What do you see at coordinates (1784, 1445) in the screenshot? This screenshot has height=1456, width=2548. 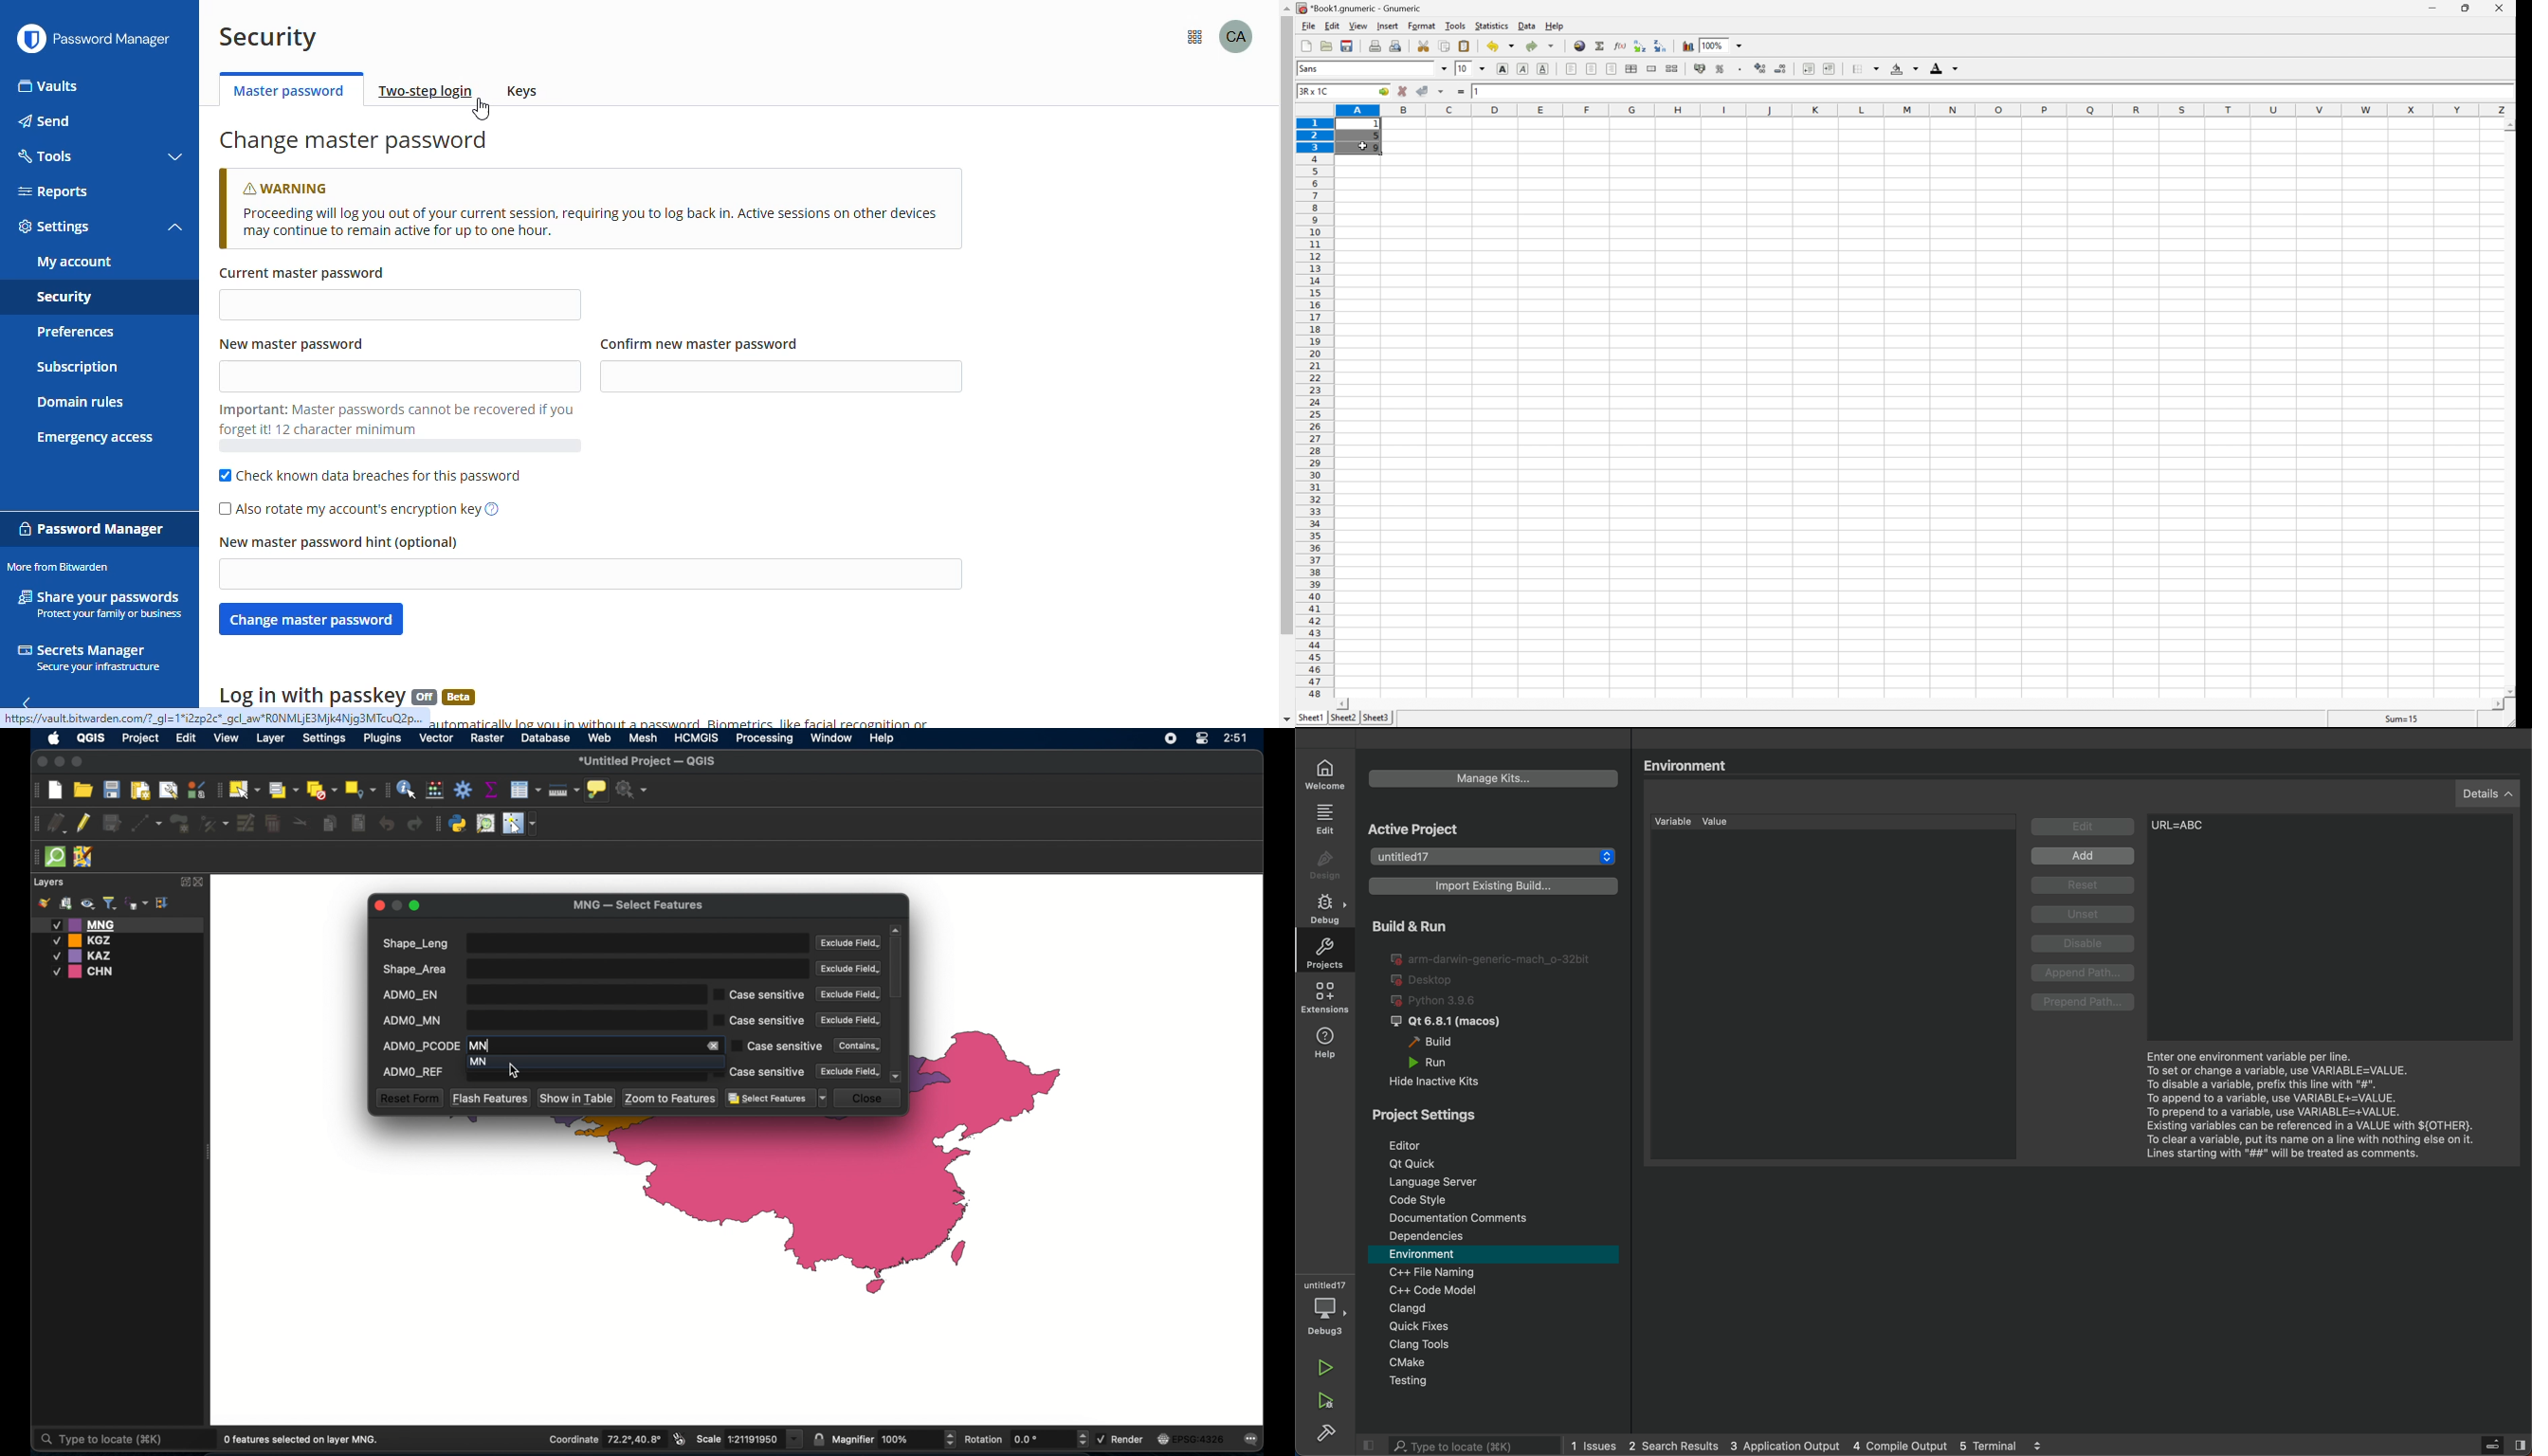 I see `3 application output` at bounding box center [1784, 1445].